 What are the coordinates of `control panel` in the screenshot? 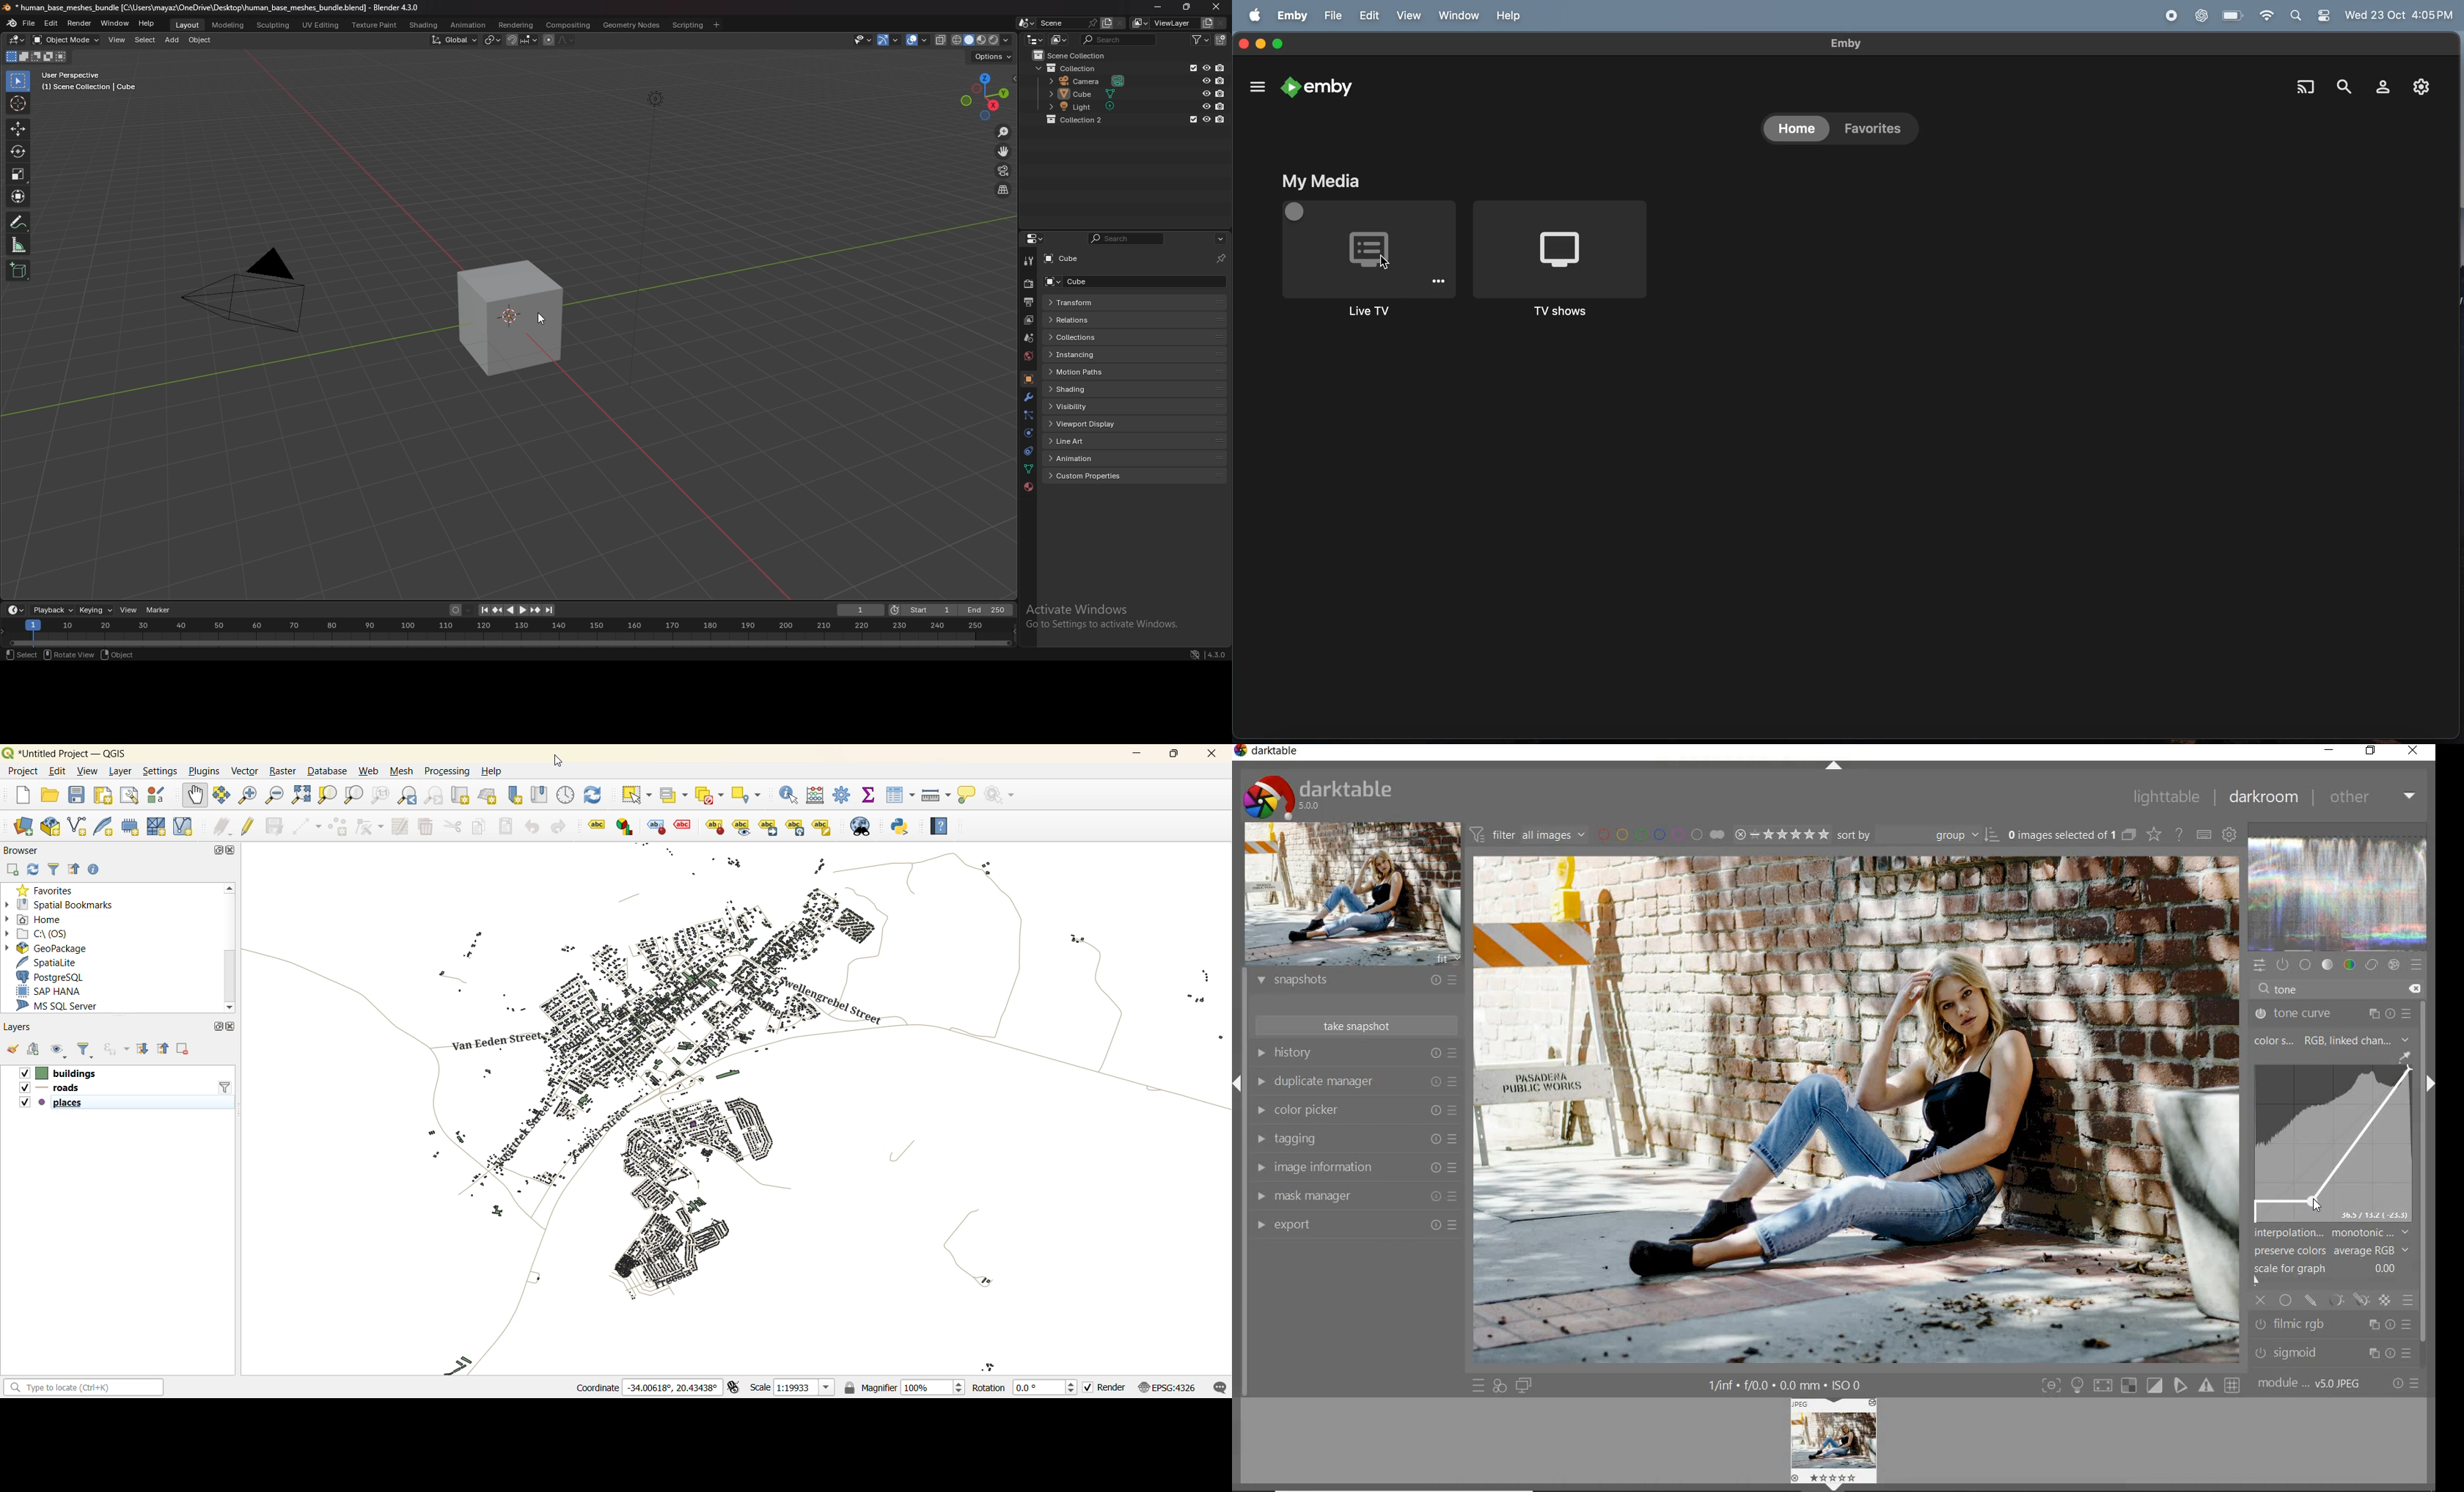 It's located at (569, 797).